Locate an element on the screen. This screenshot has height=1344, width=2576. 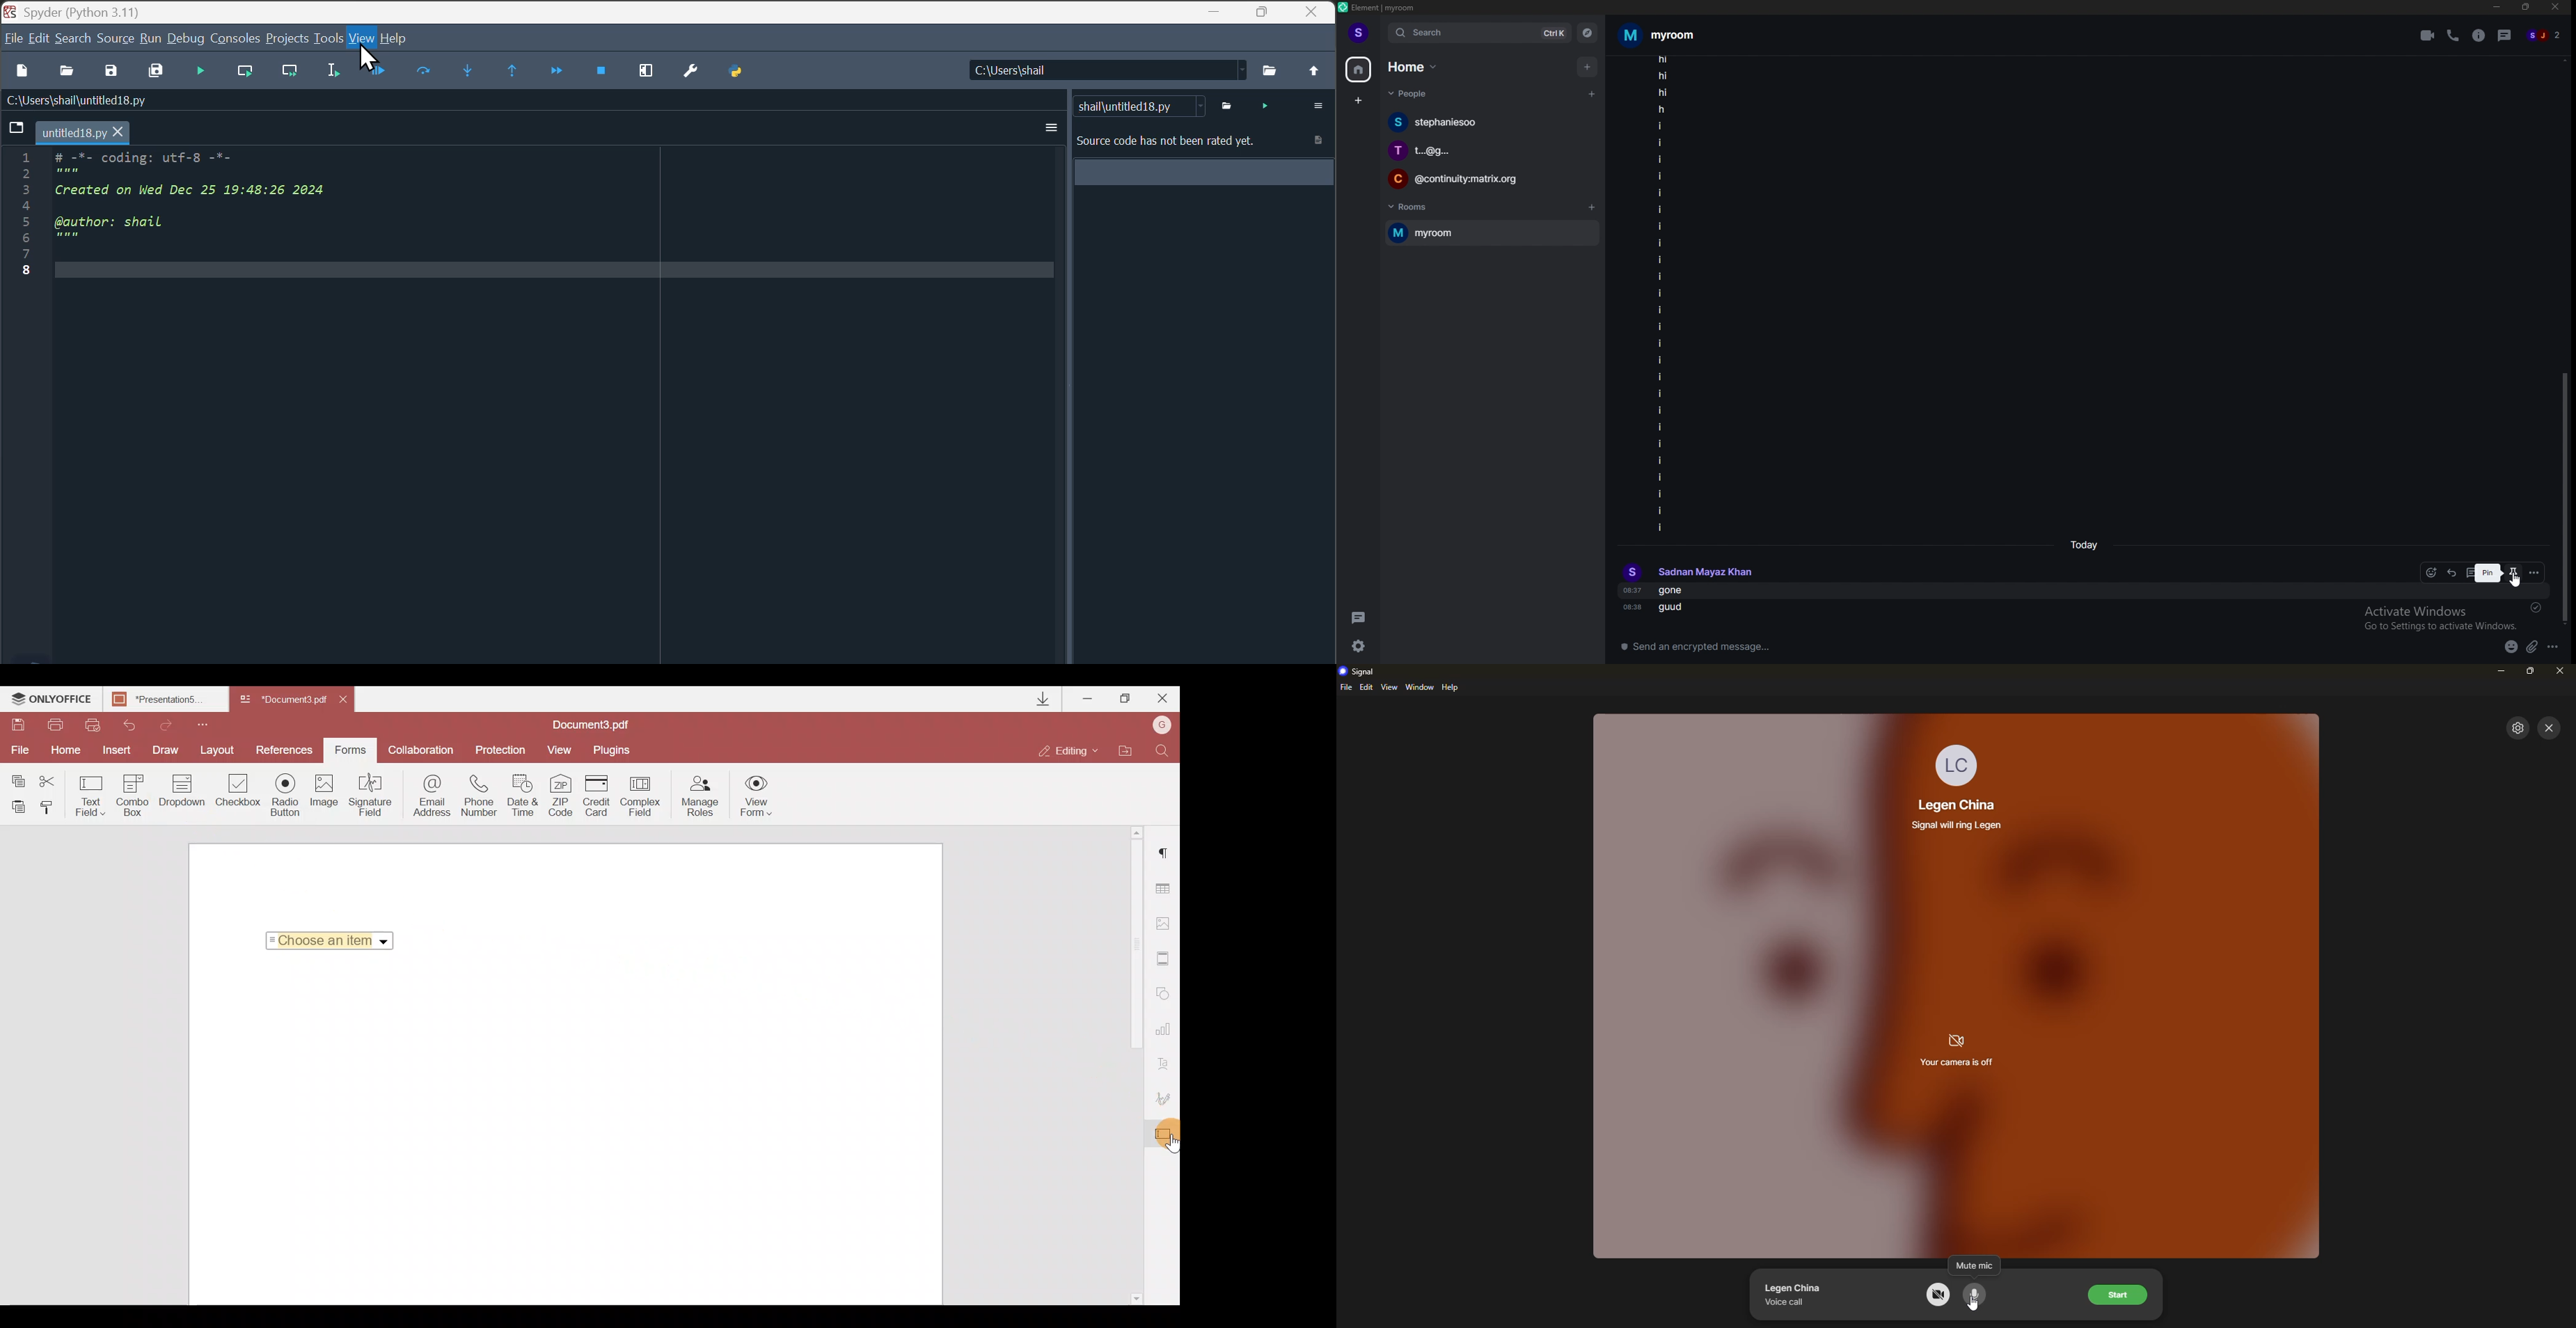
File is located at coordinates (13, 42).